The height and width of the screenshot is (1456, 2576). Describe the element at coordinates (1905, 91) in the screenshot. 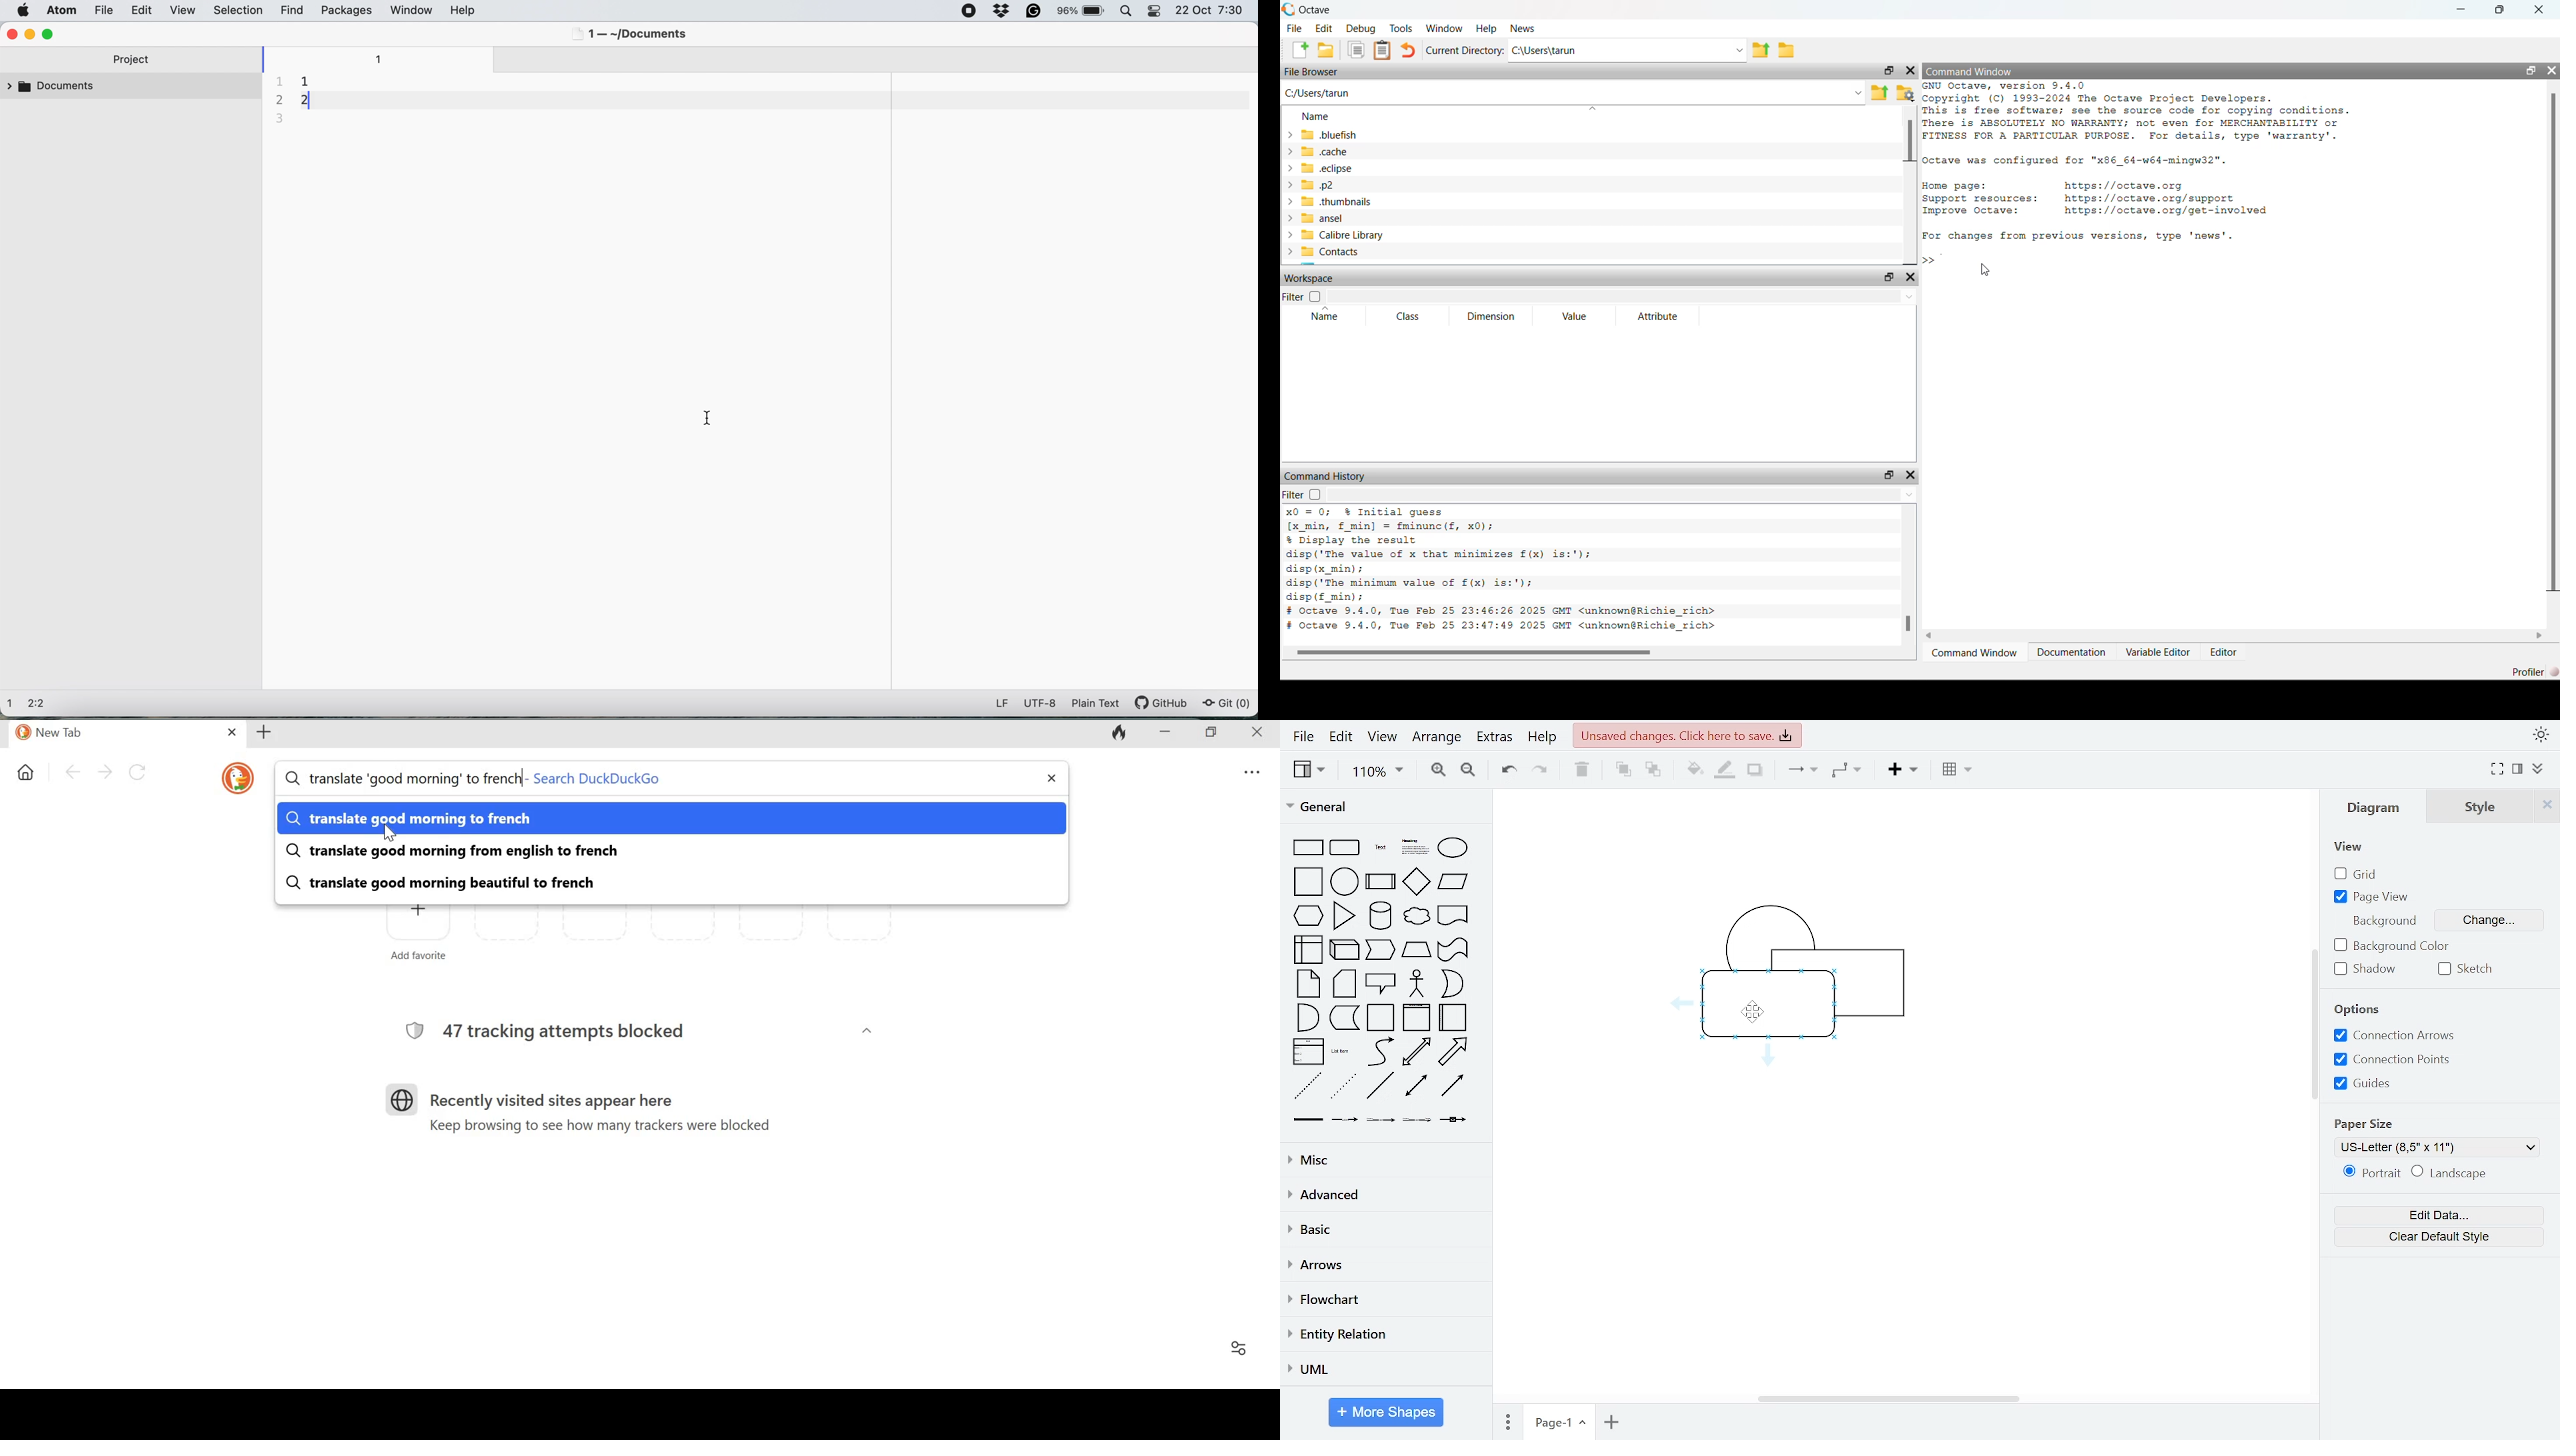

I see ` Browse your files` at that location.